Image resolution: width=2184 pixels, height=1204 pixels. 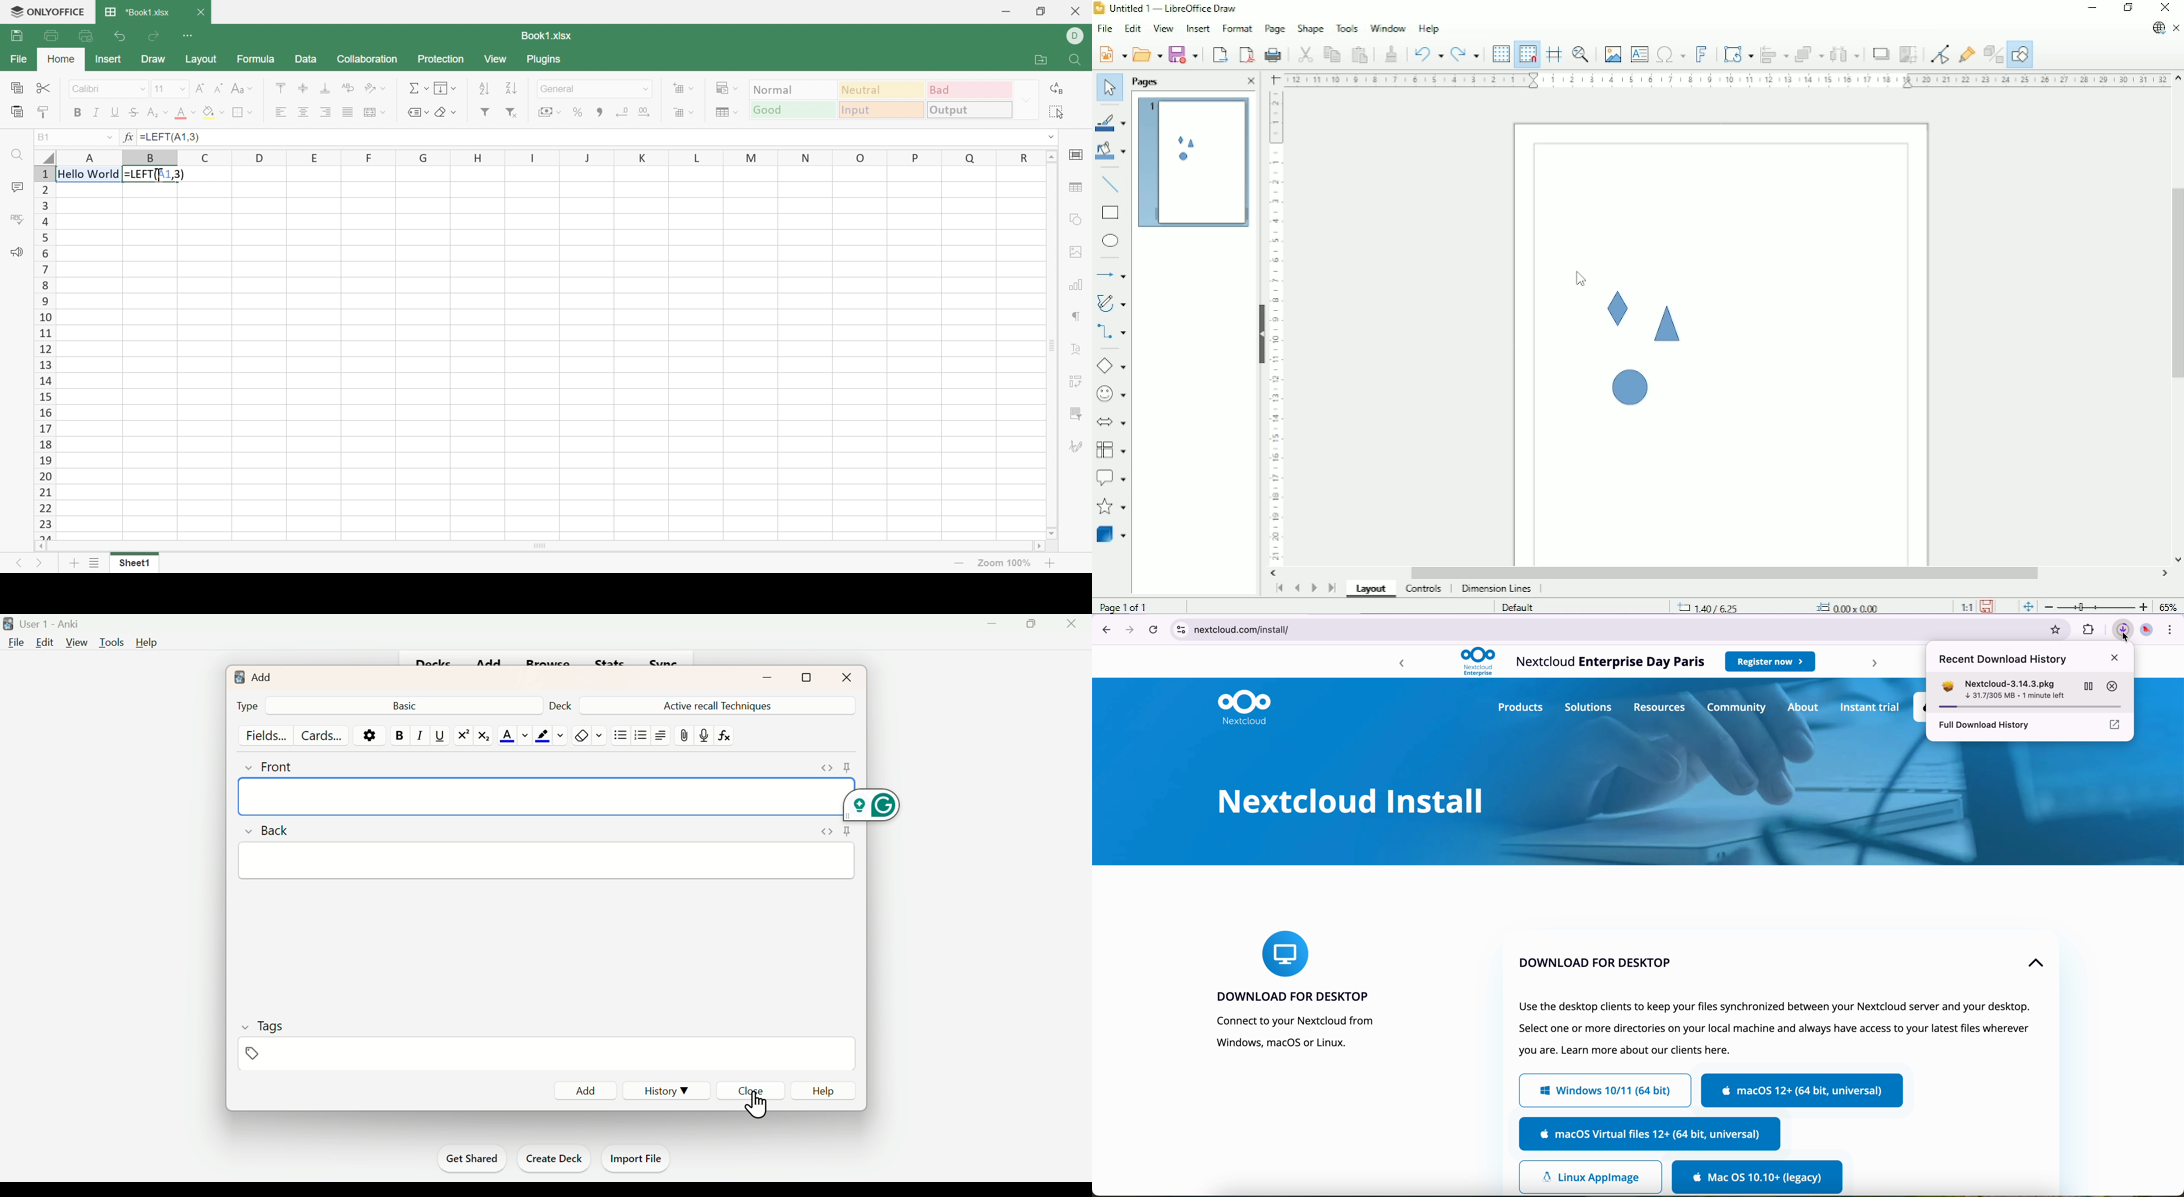 I want to click on View, so click(x=74, y=643).